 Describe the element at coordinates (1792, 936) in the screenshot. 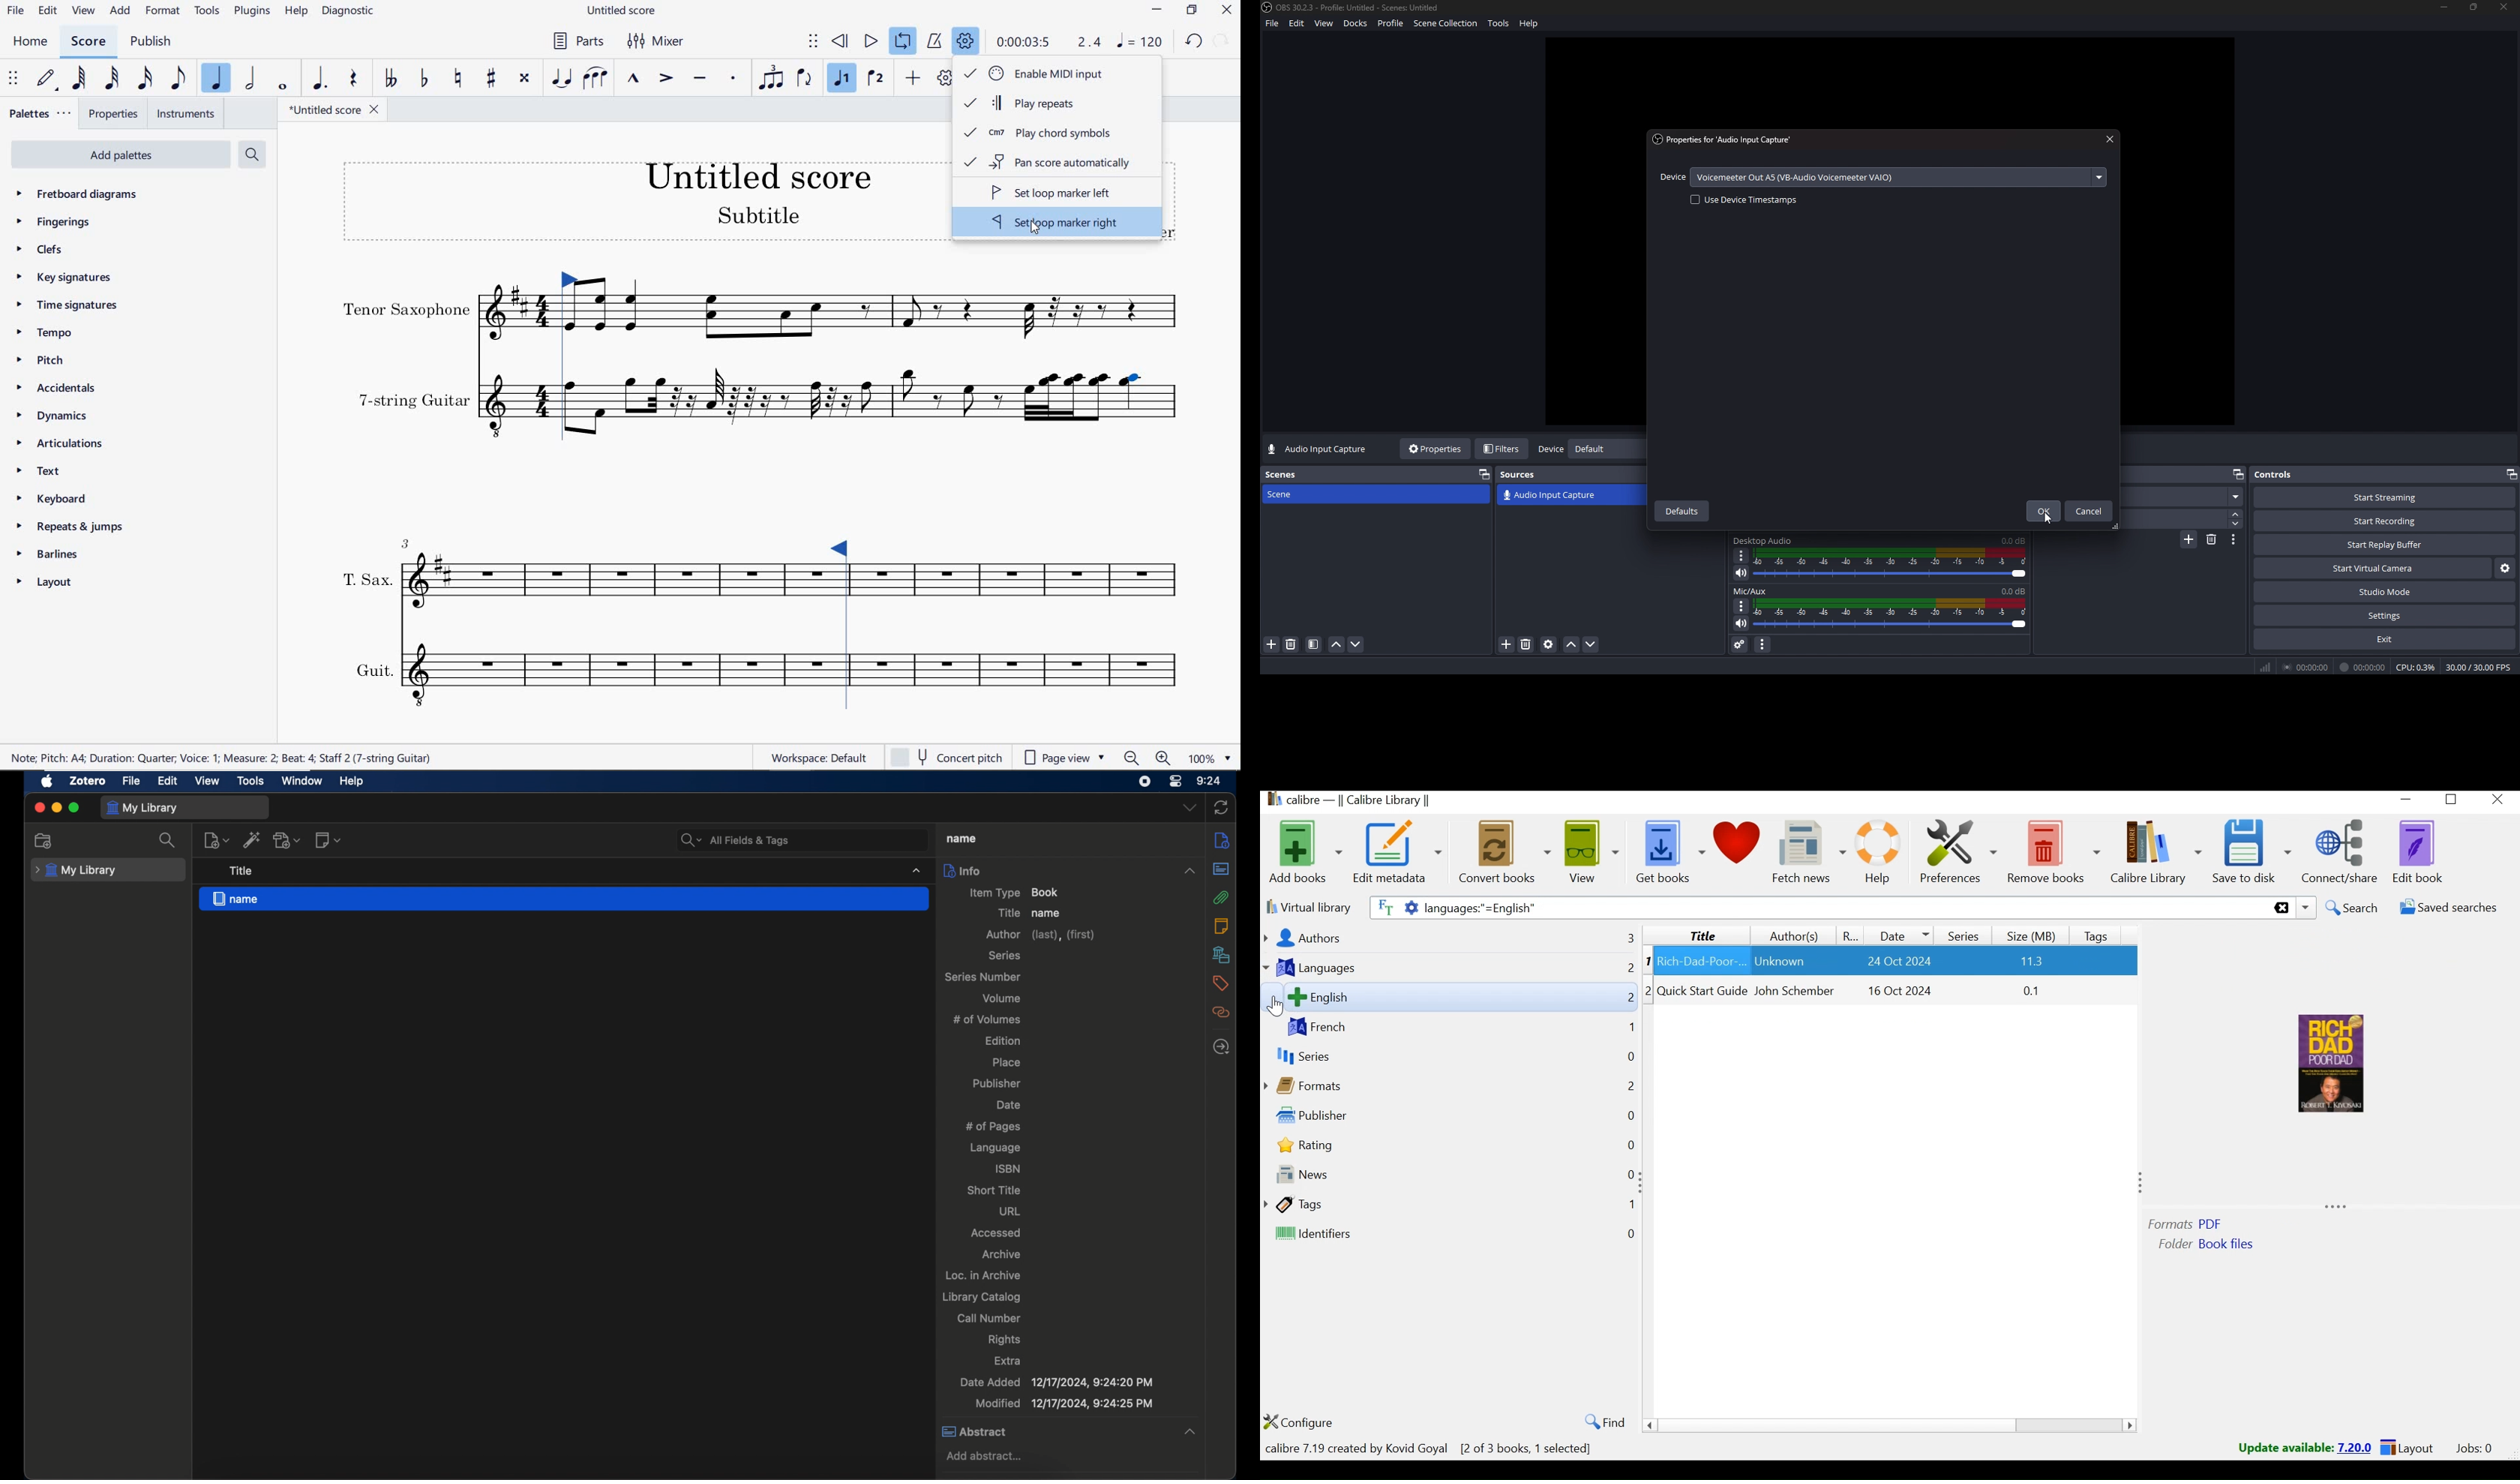

I see `Authors` at that location.